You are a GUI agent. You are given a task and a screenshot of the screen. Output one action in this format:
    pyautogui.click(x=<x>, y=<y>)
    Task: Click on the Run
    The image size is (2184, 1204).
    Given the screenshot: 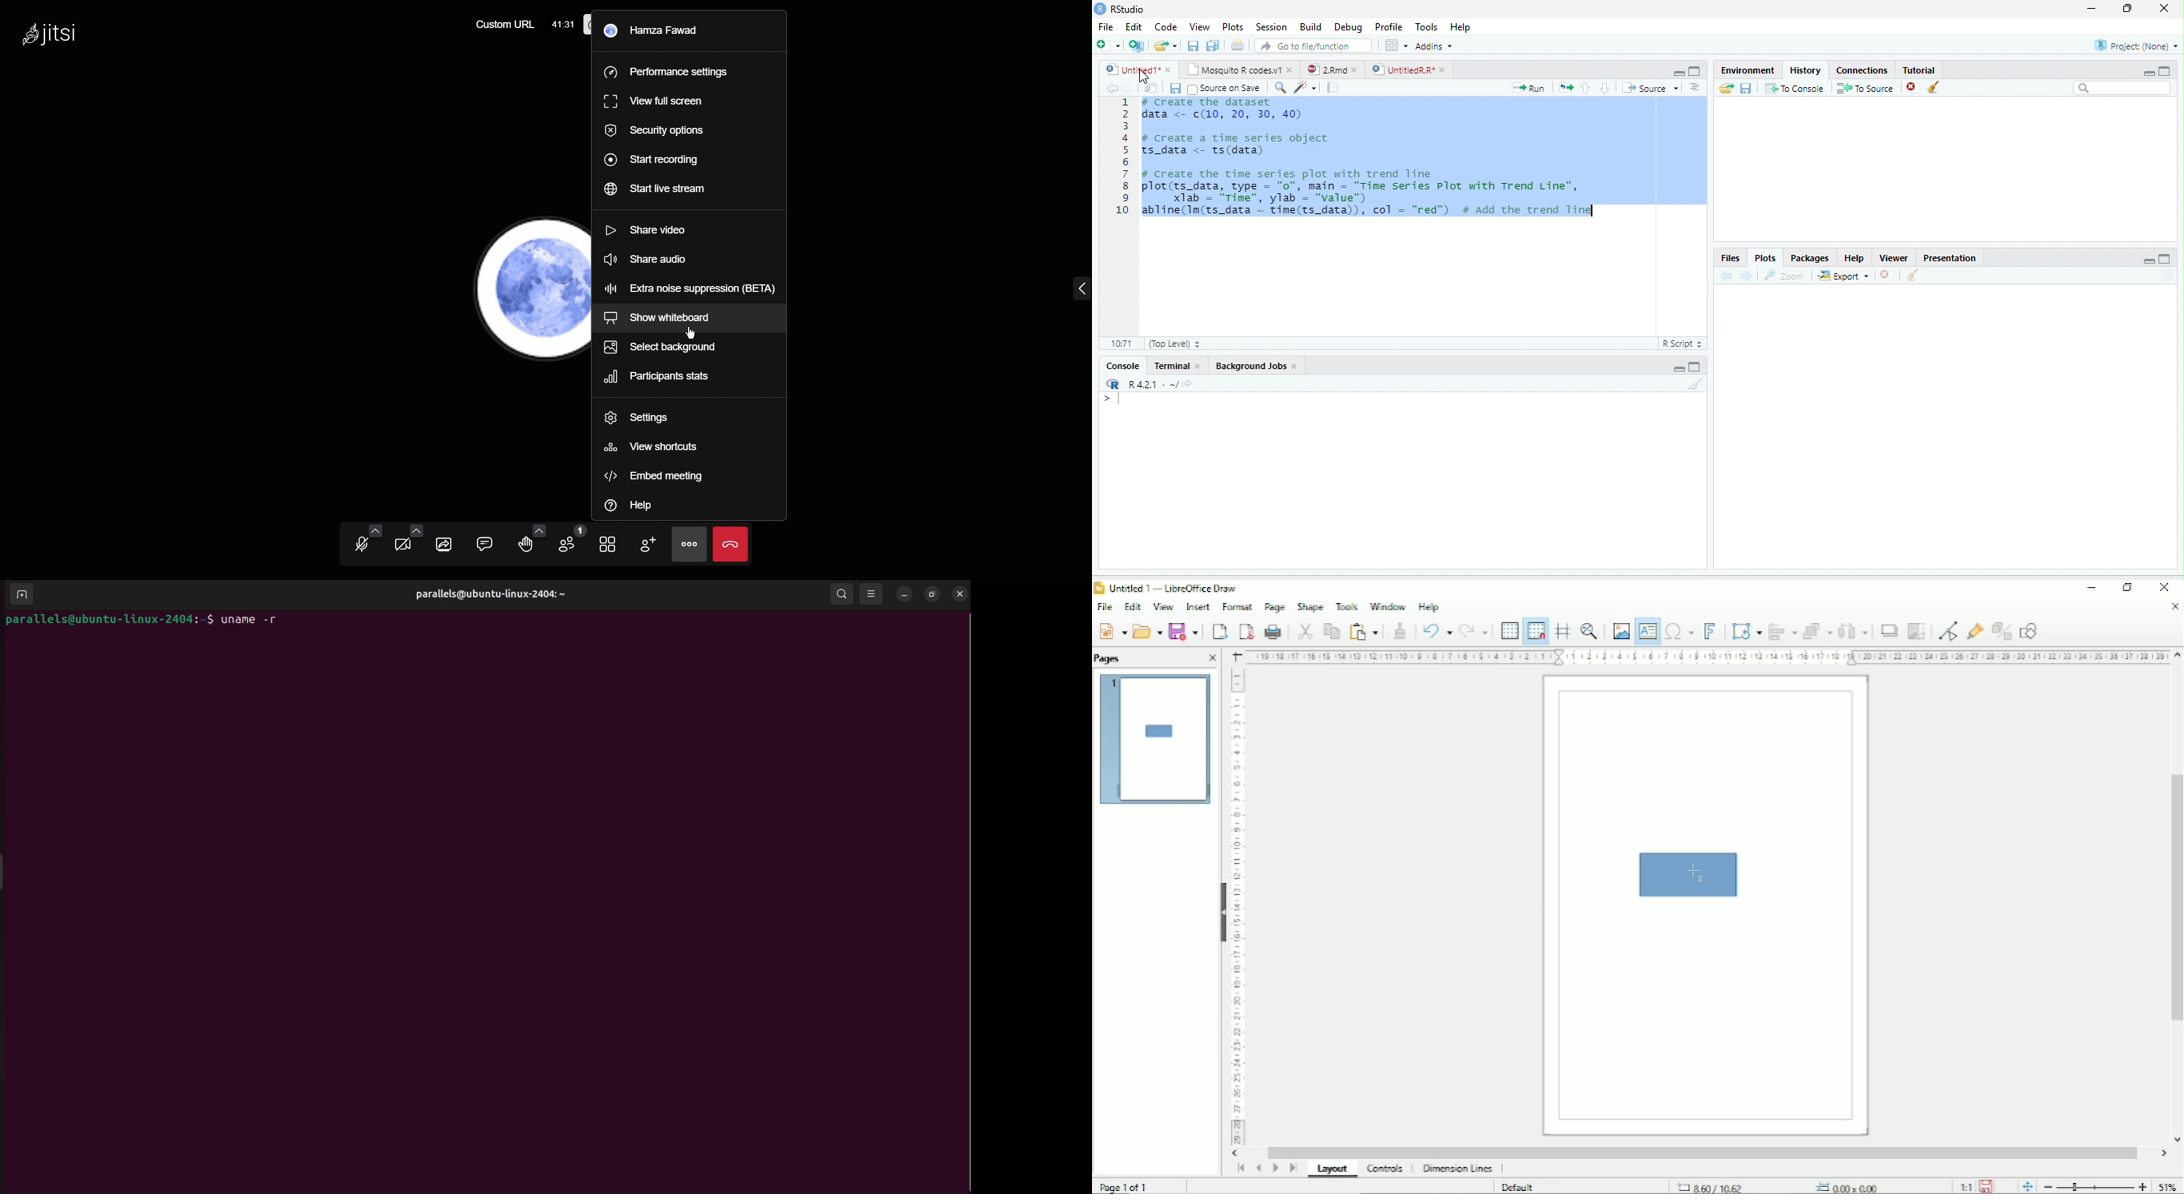 What is the action you would take?
    pyautogui.click(x=1528, y=88)
    